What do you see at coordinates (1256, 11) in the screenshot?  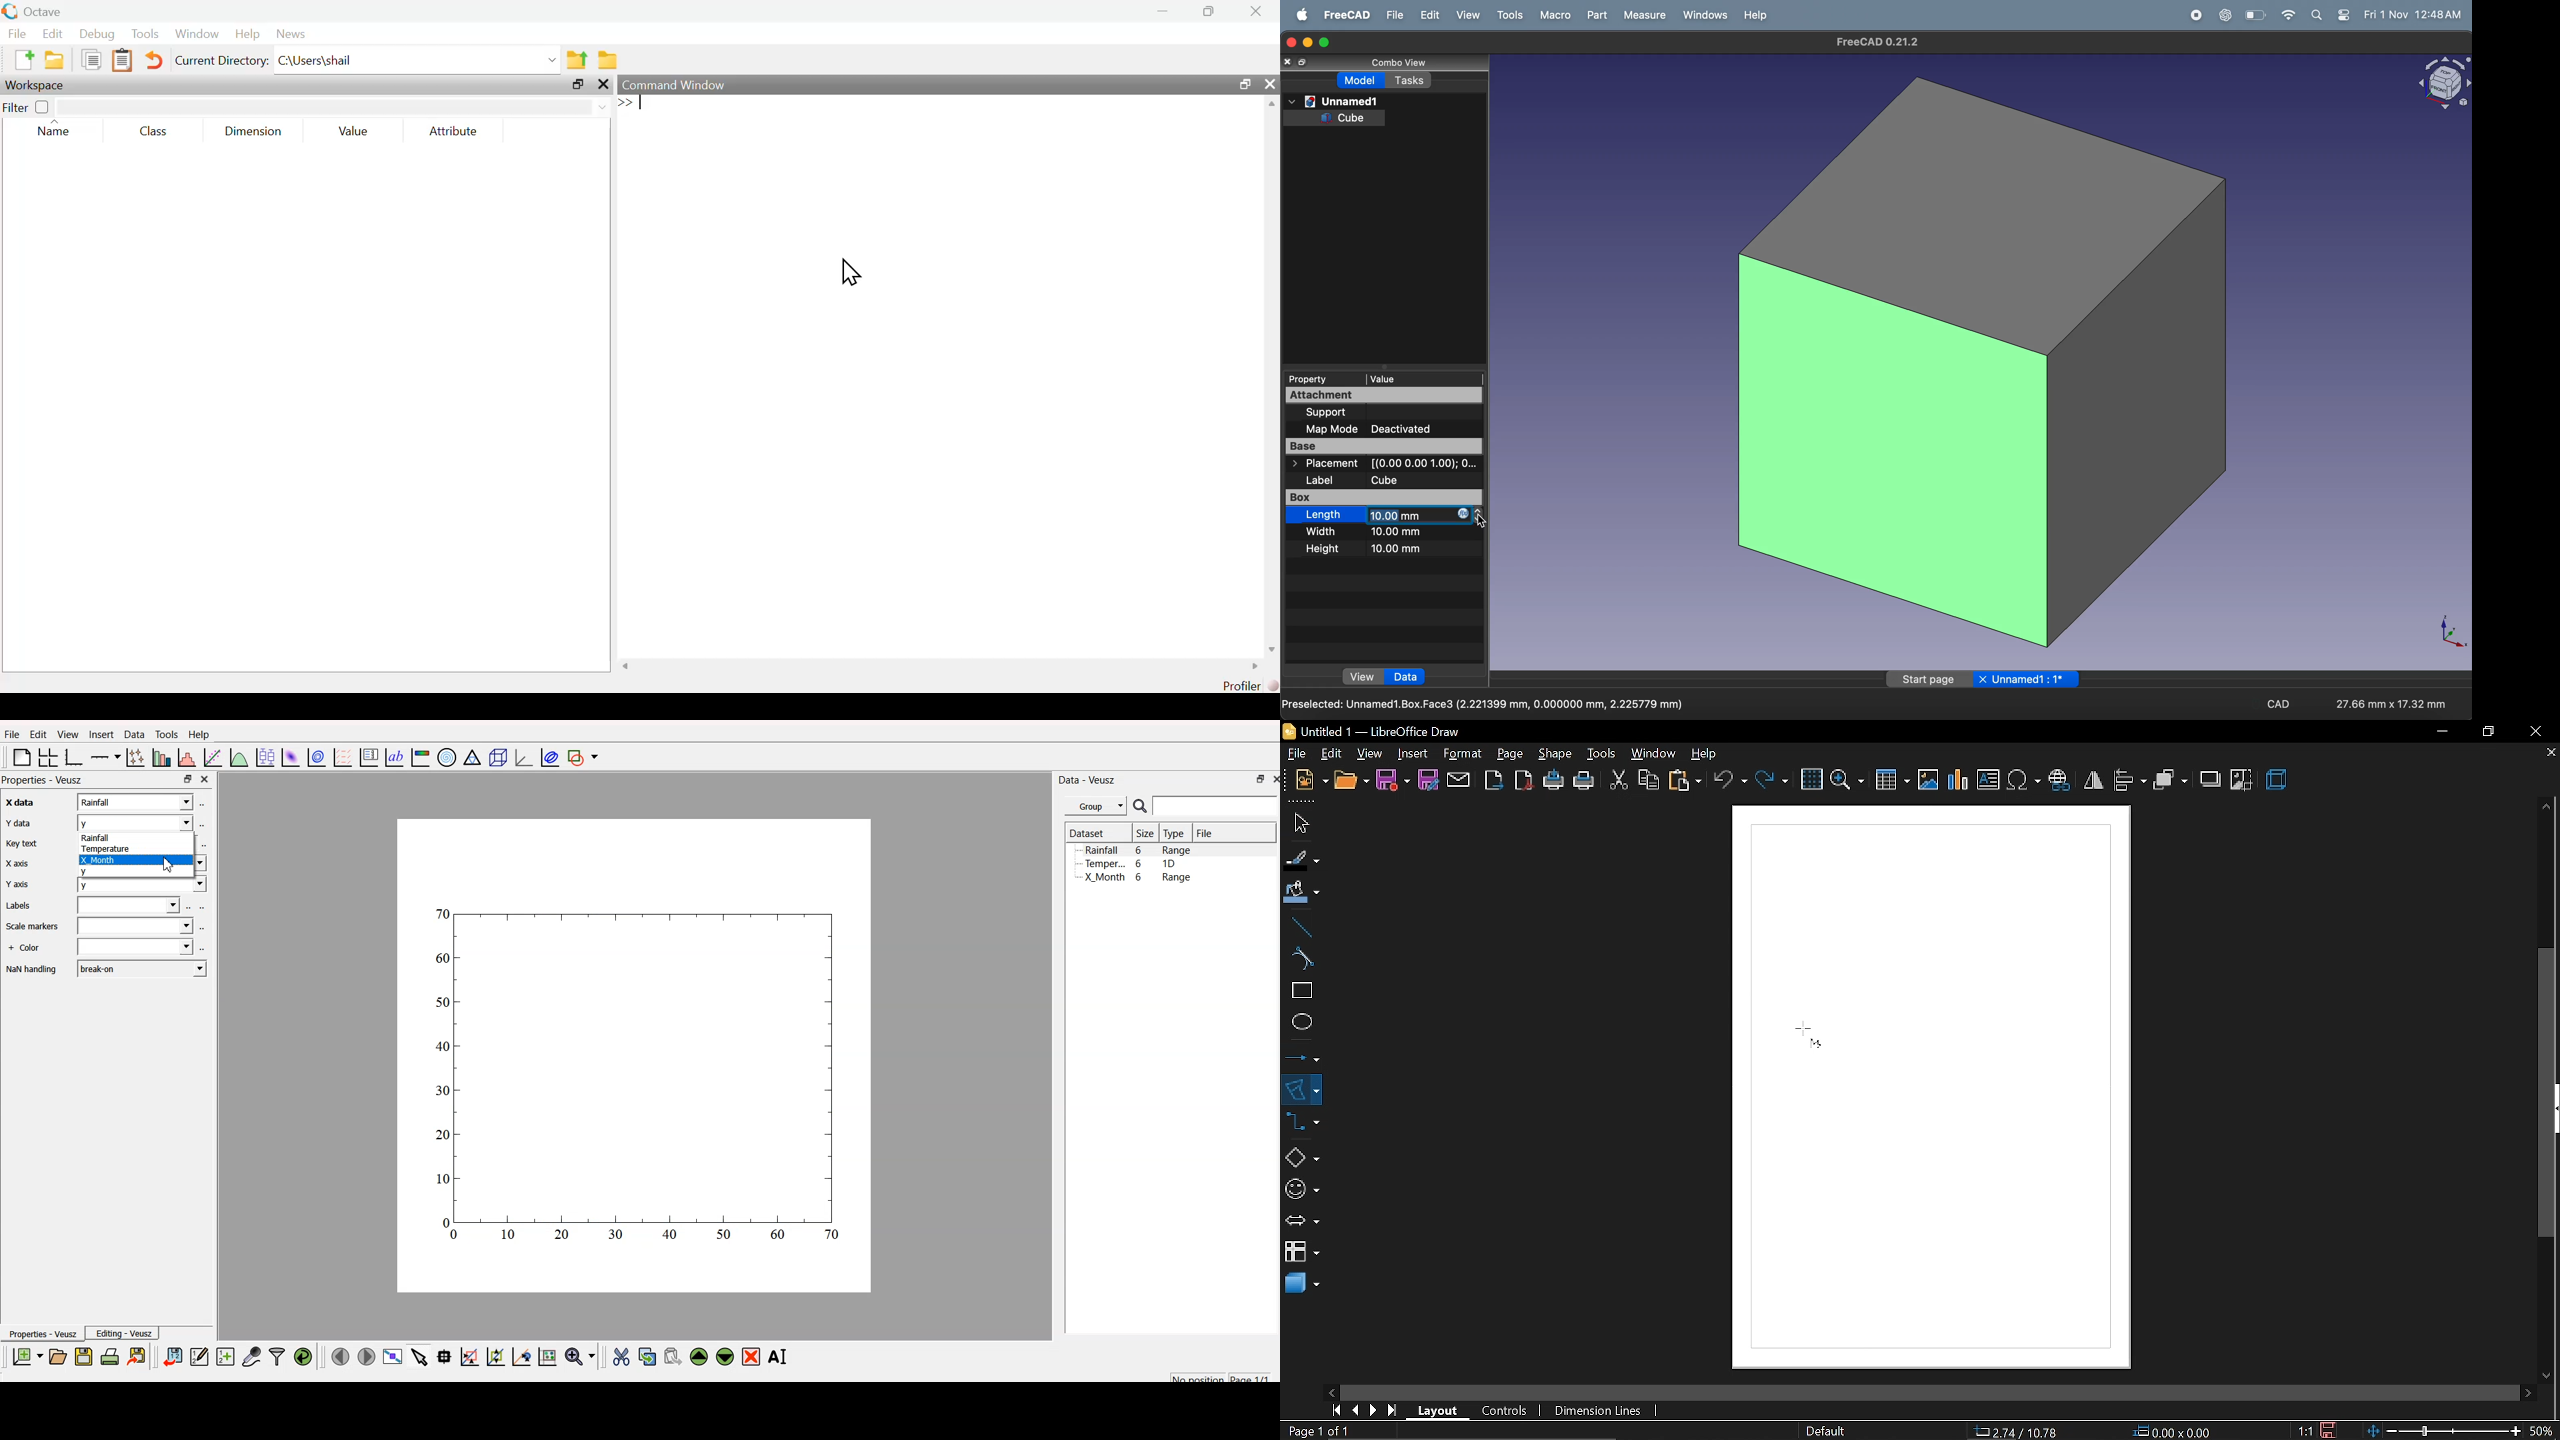 I see `close` at bounding box center [1256, 11].